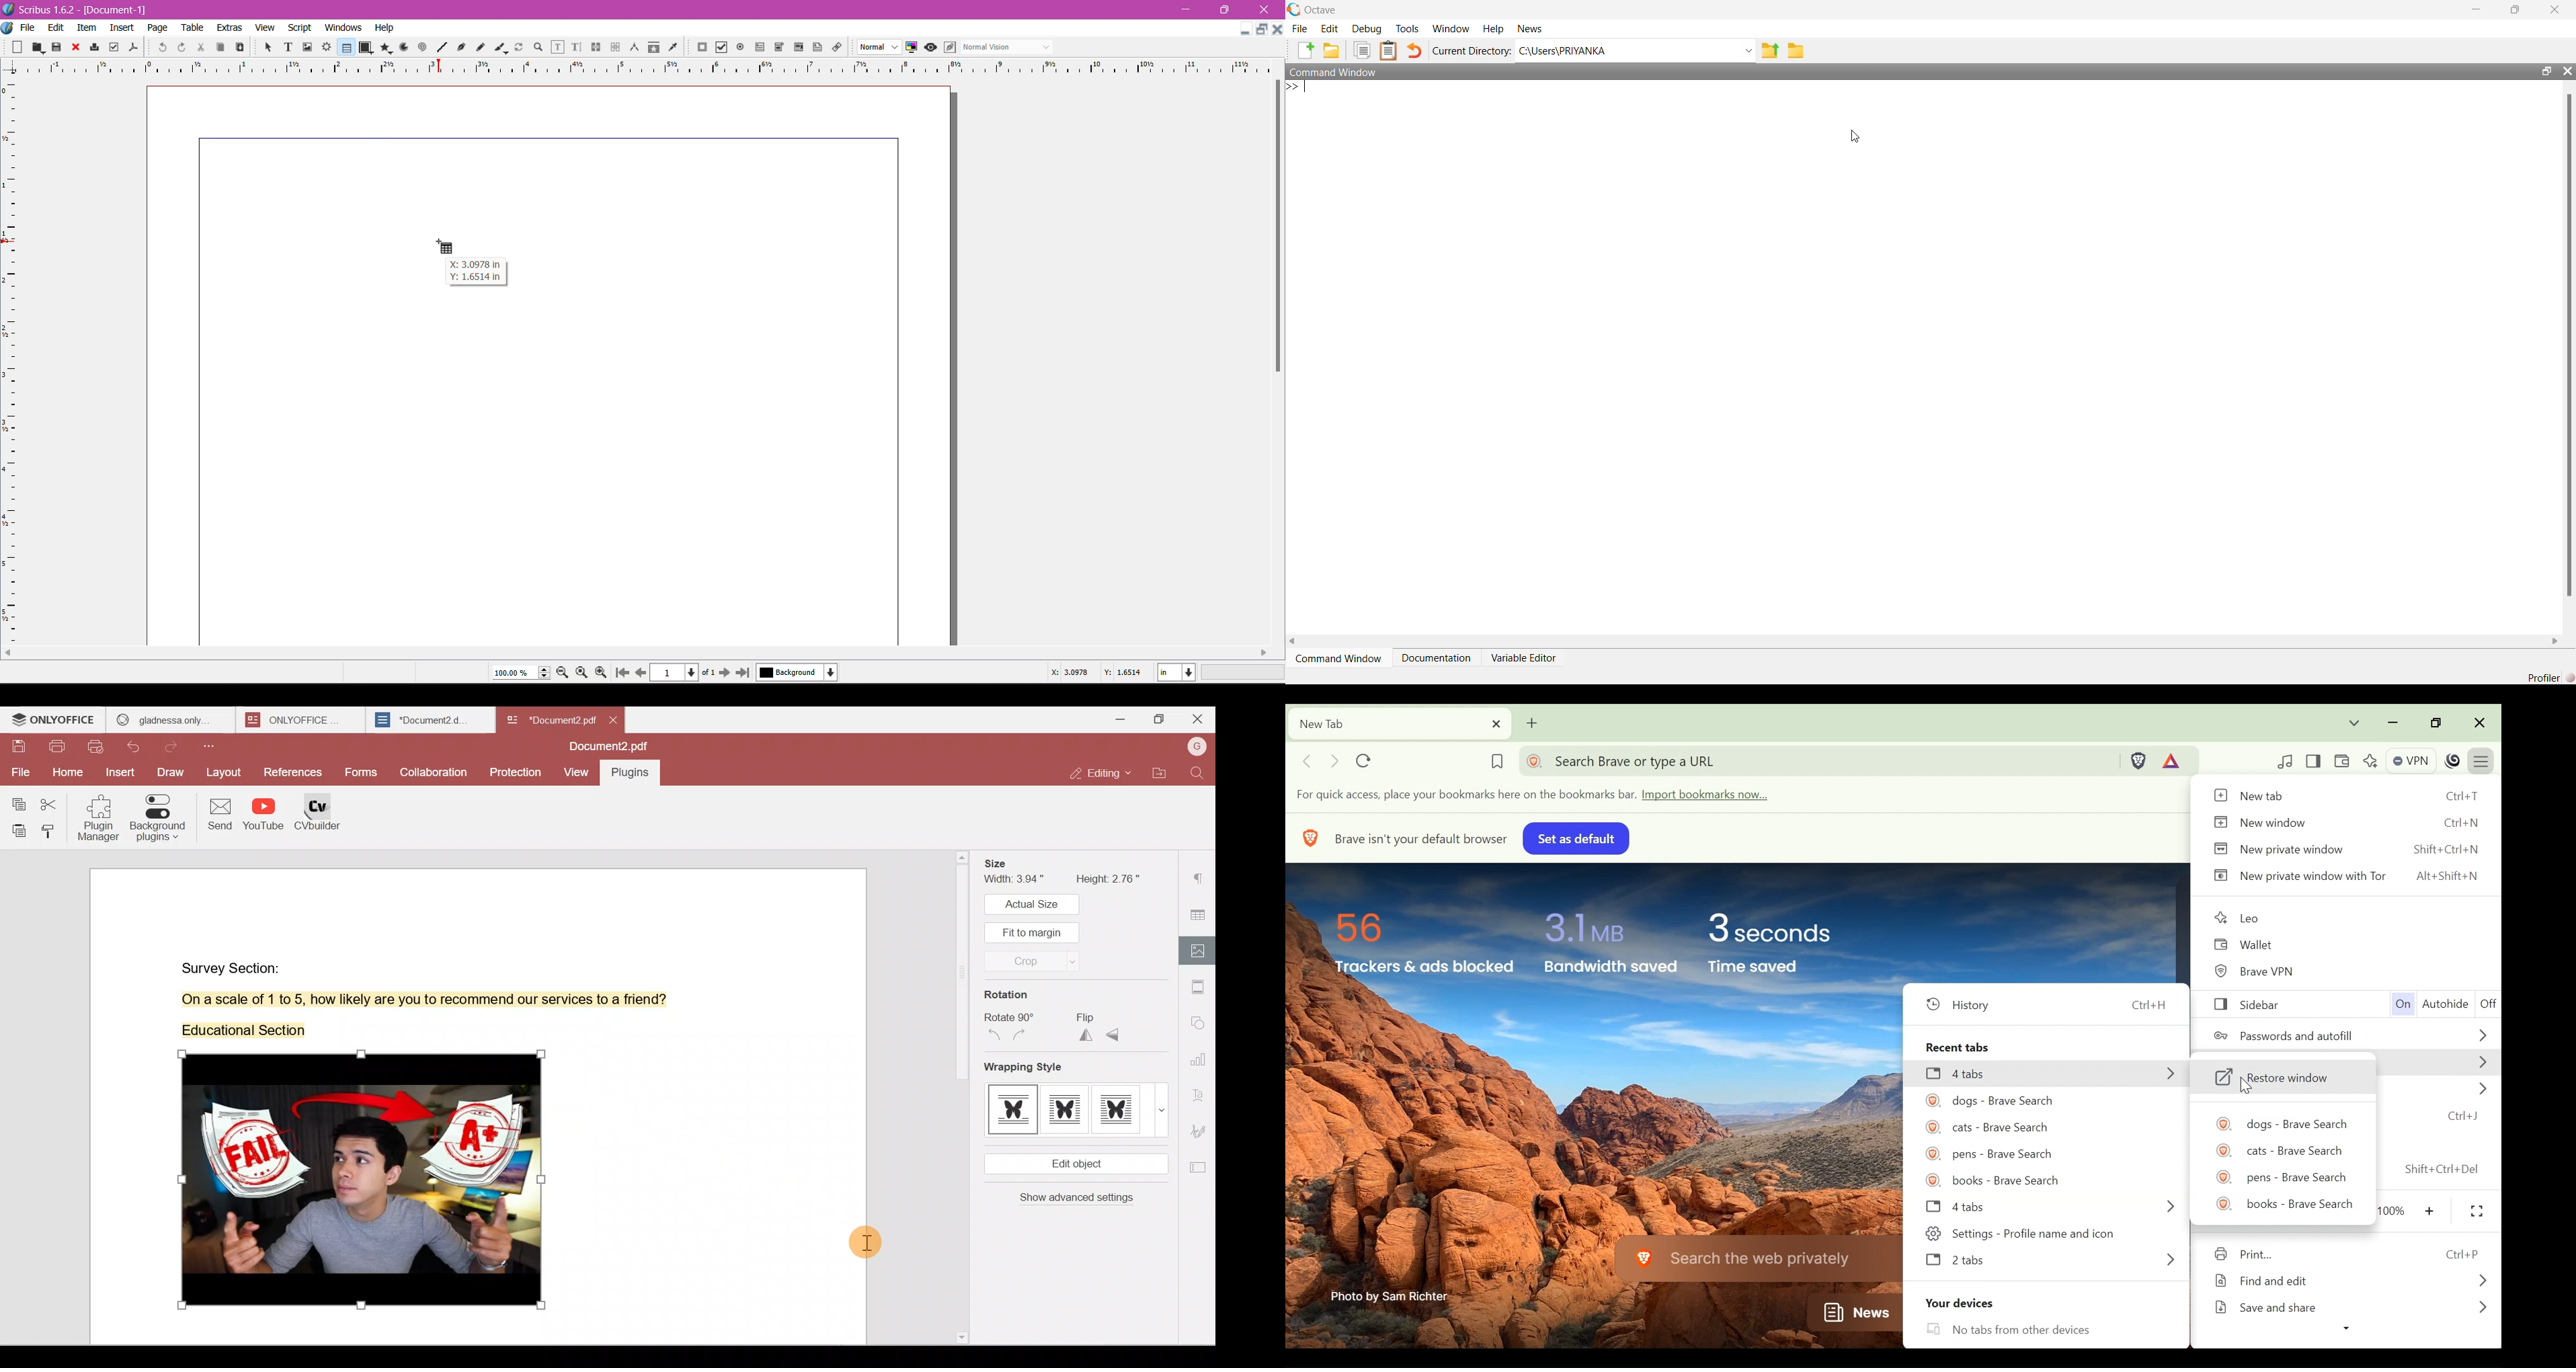 The width and height of the screenshot is (2576, 1372). I want to click on Windows, so click(341, 27).